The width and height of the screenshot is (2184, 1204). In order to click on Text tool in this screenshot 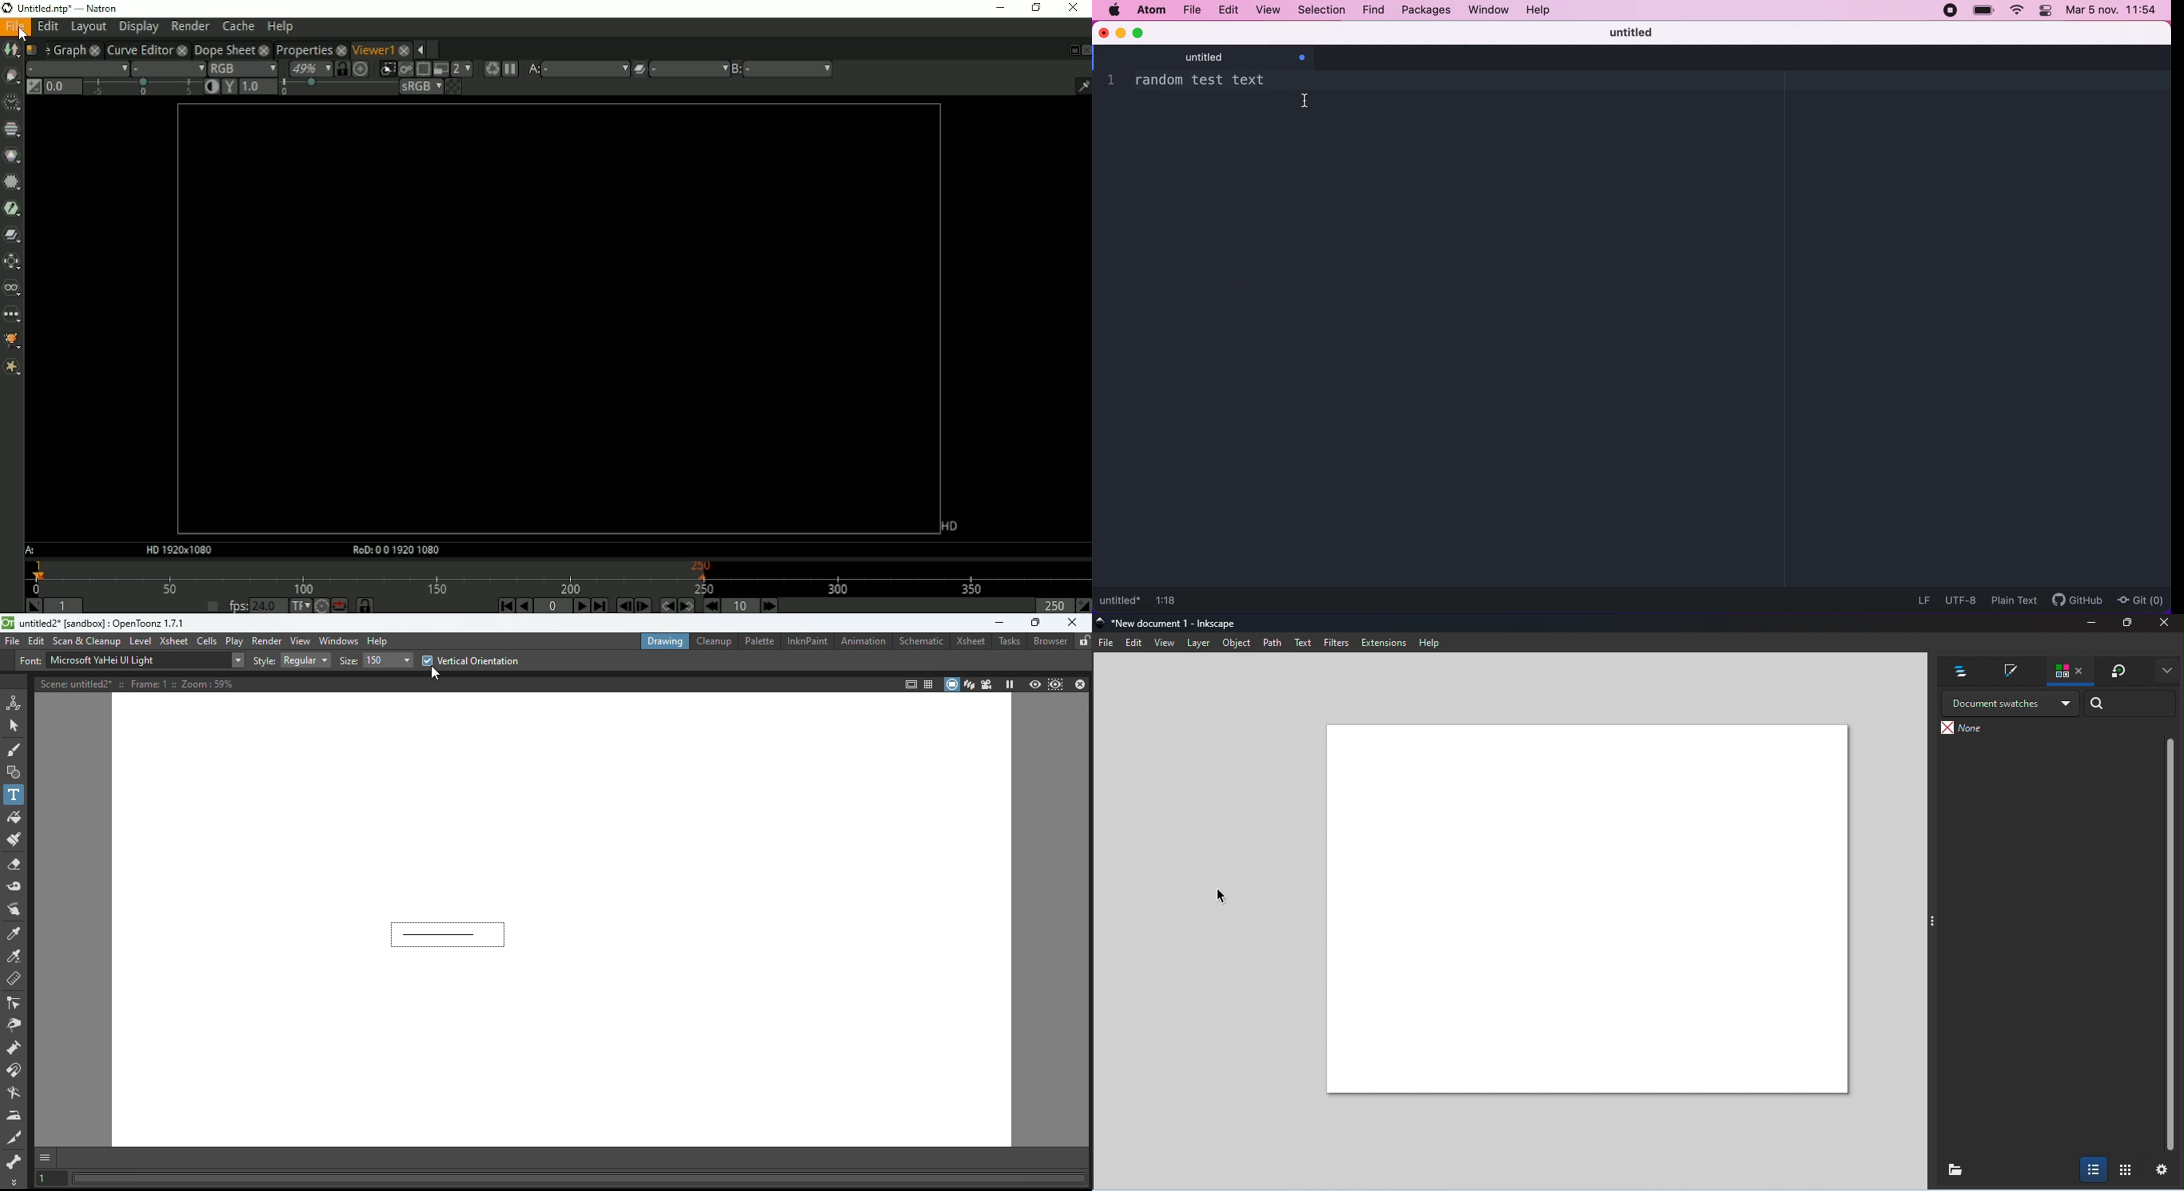, I will do `click(14, 795)`.